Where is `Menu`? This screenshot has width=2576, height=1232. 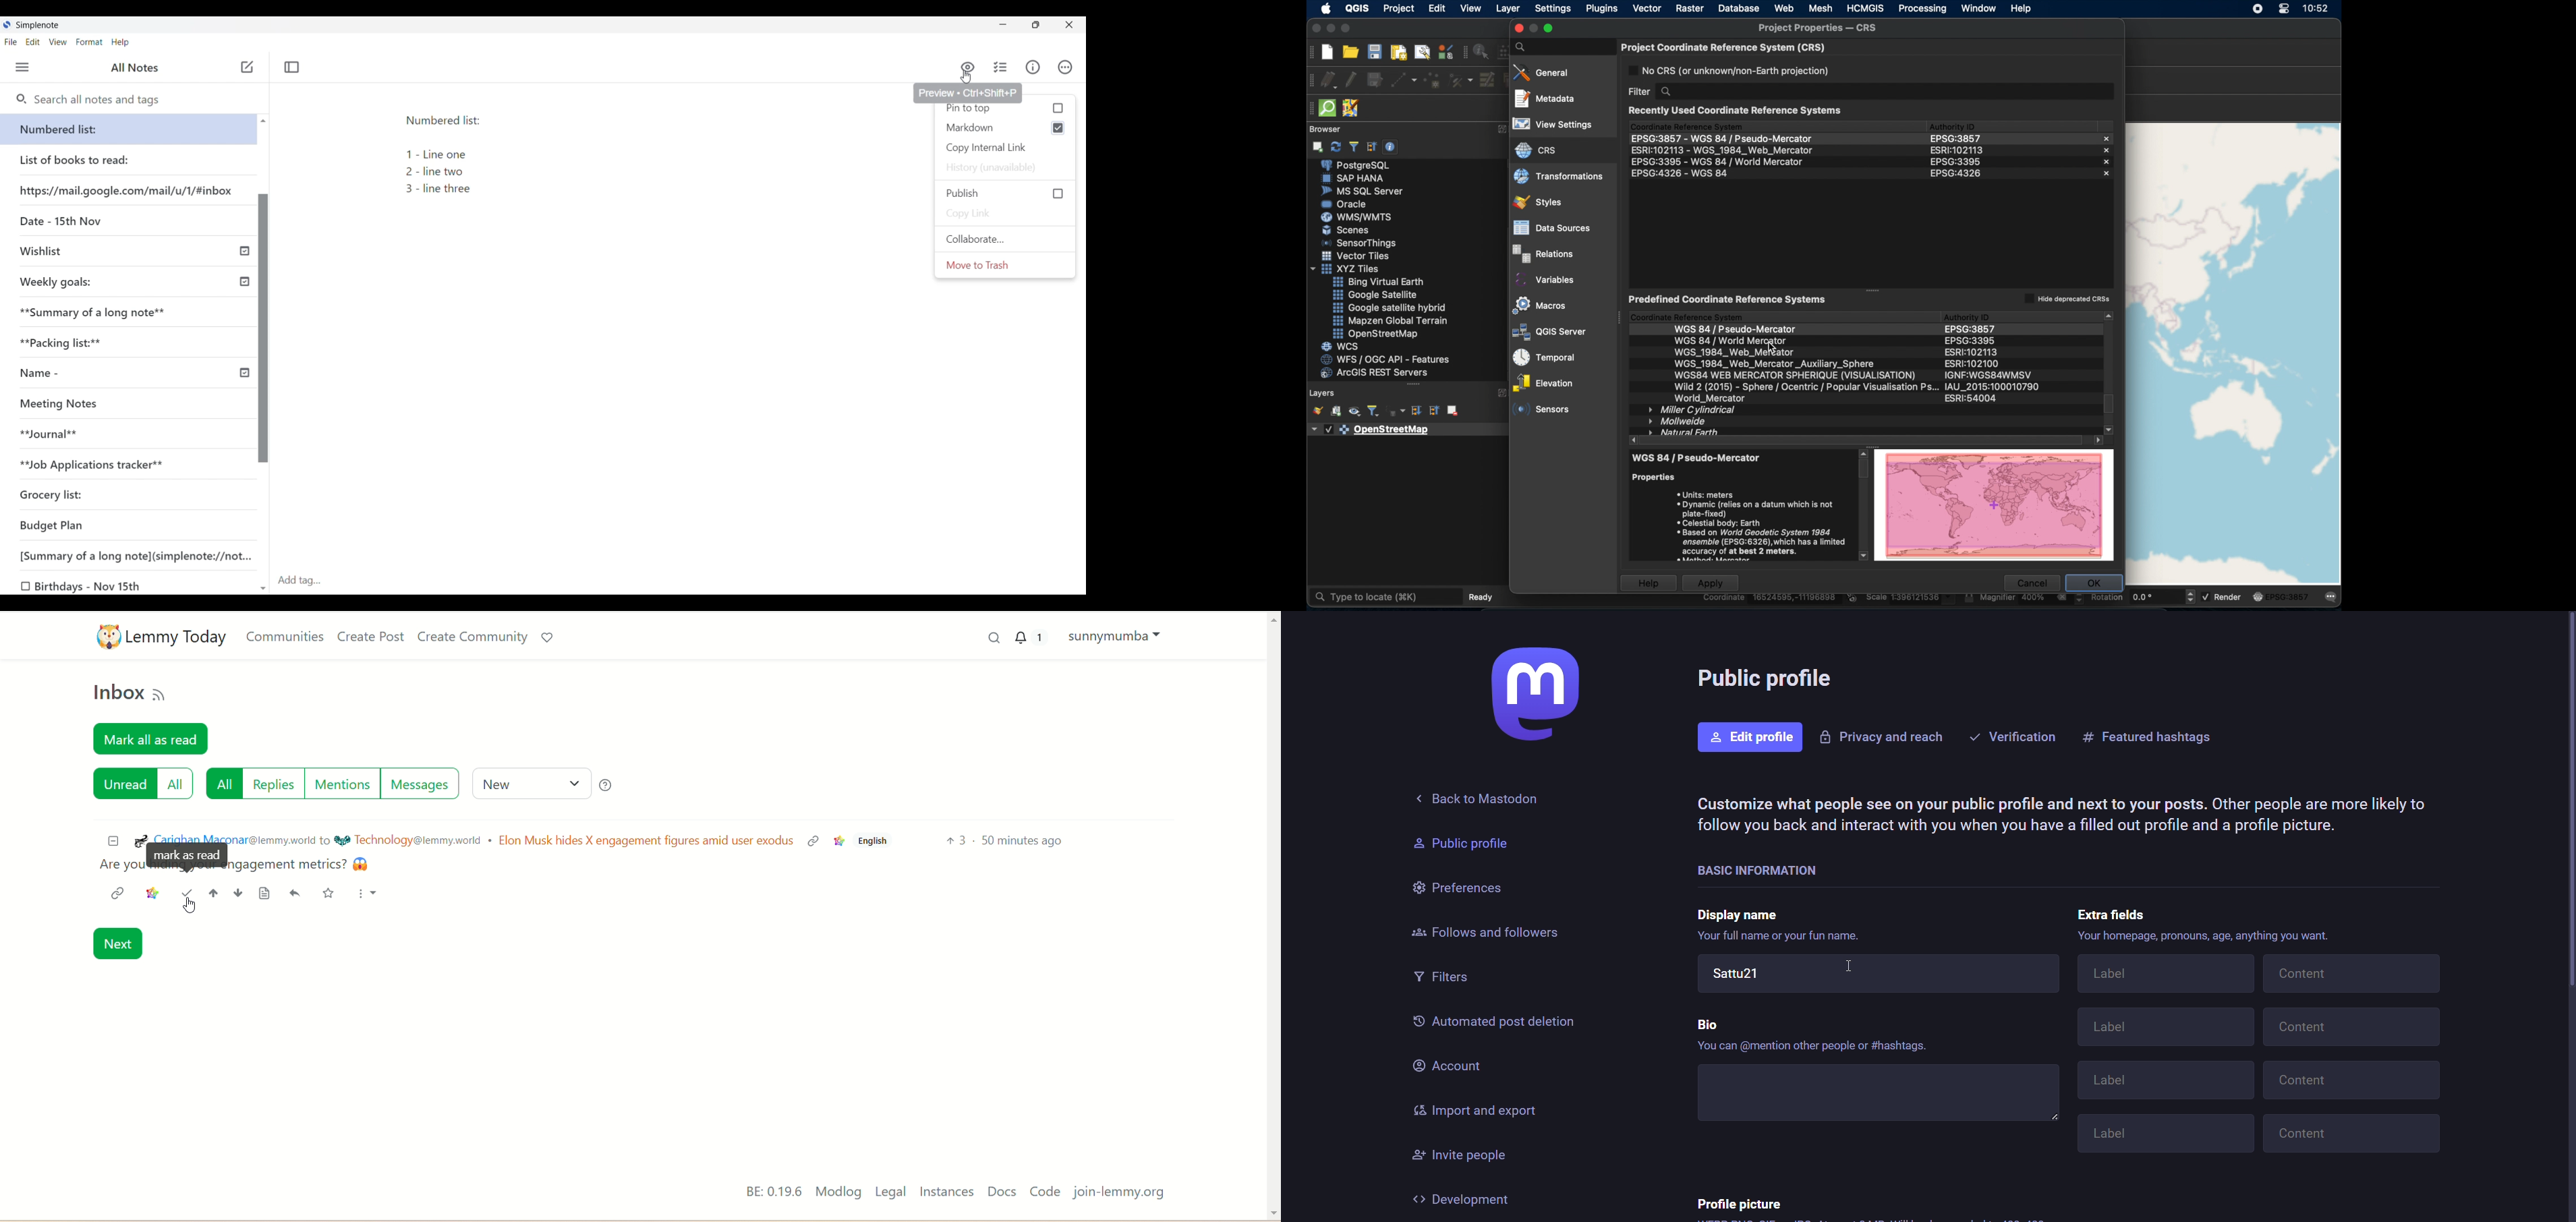
Menu is located at coordinates (23, 67).